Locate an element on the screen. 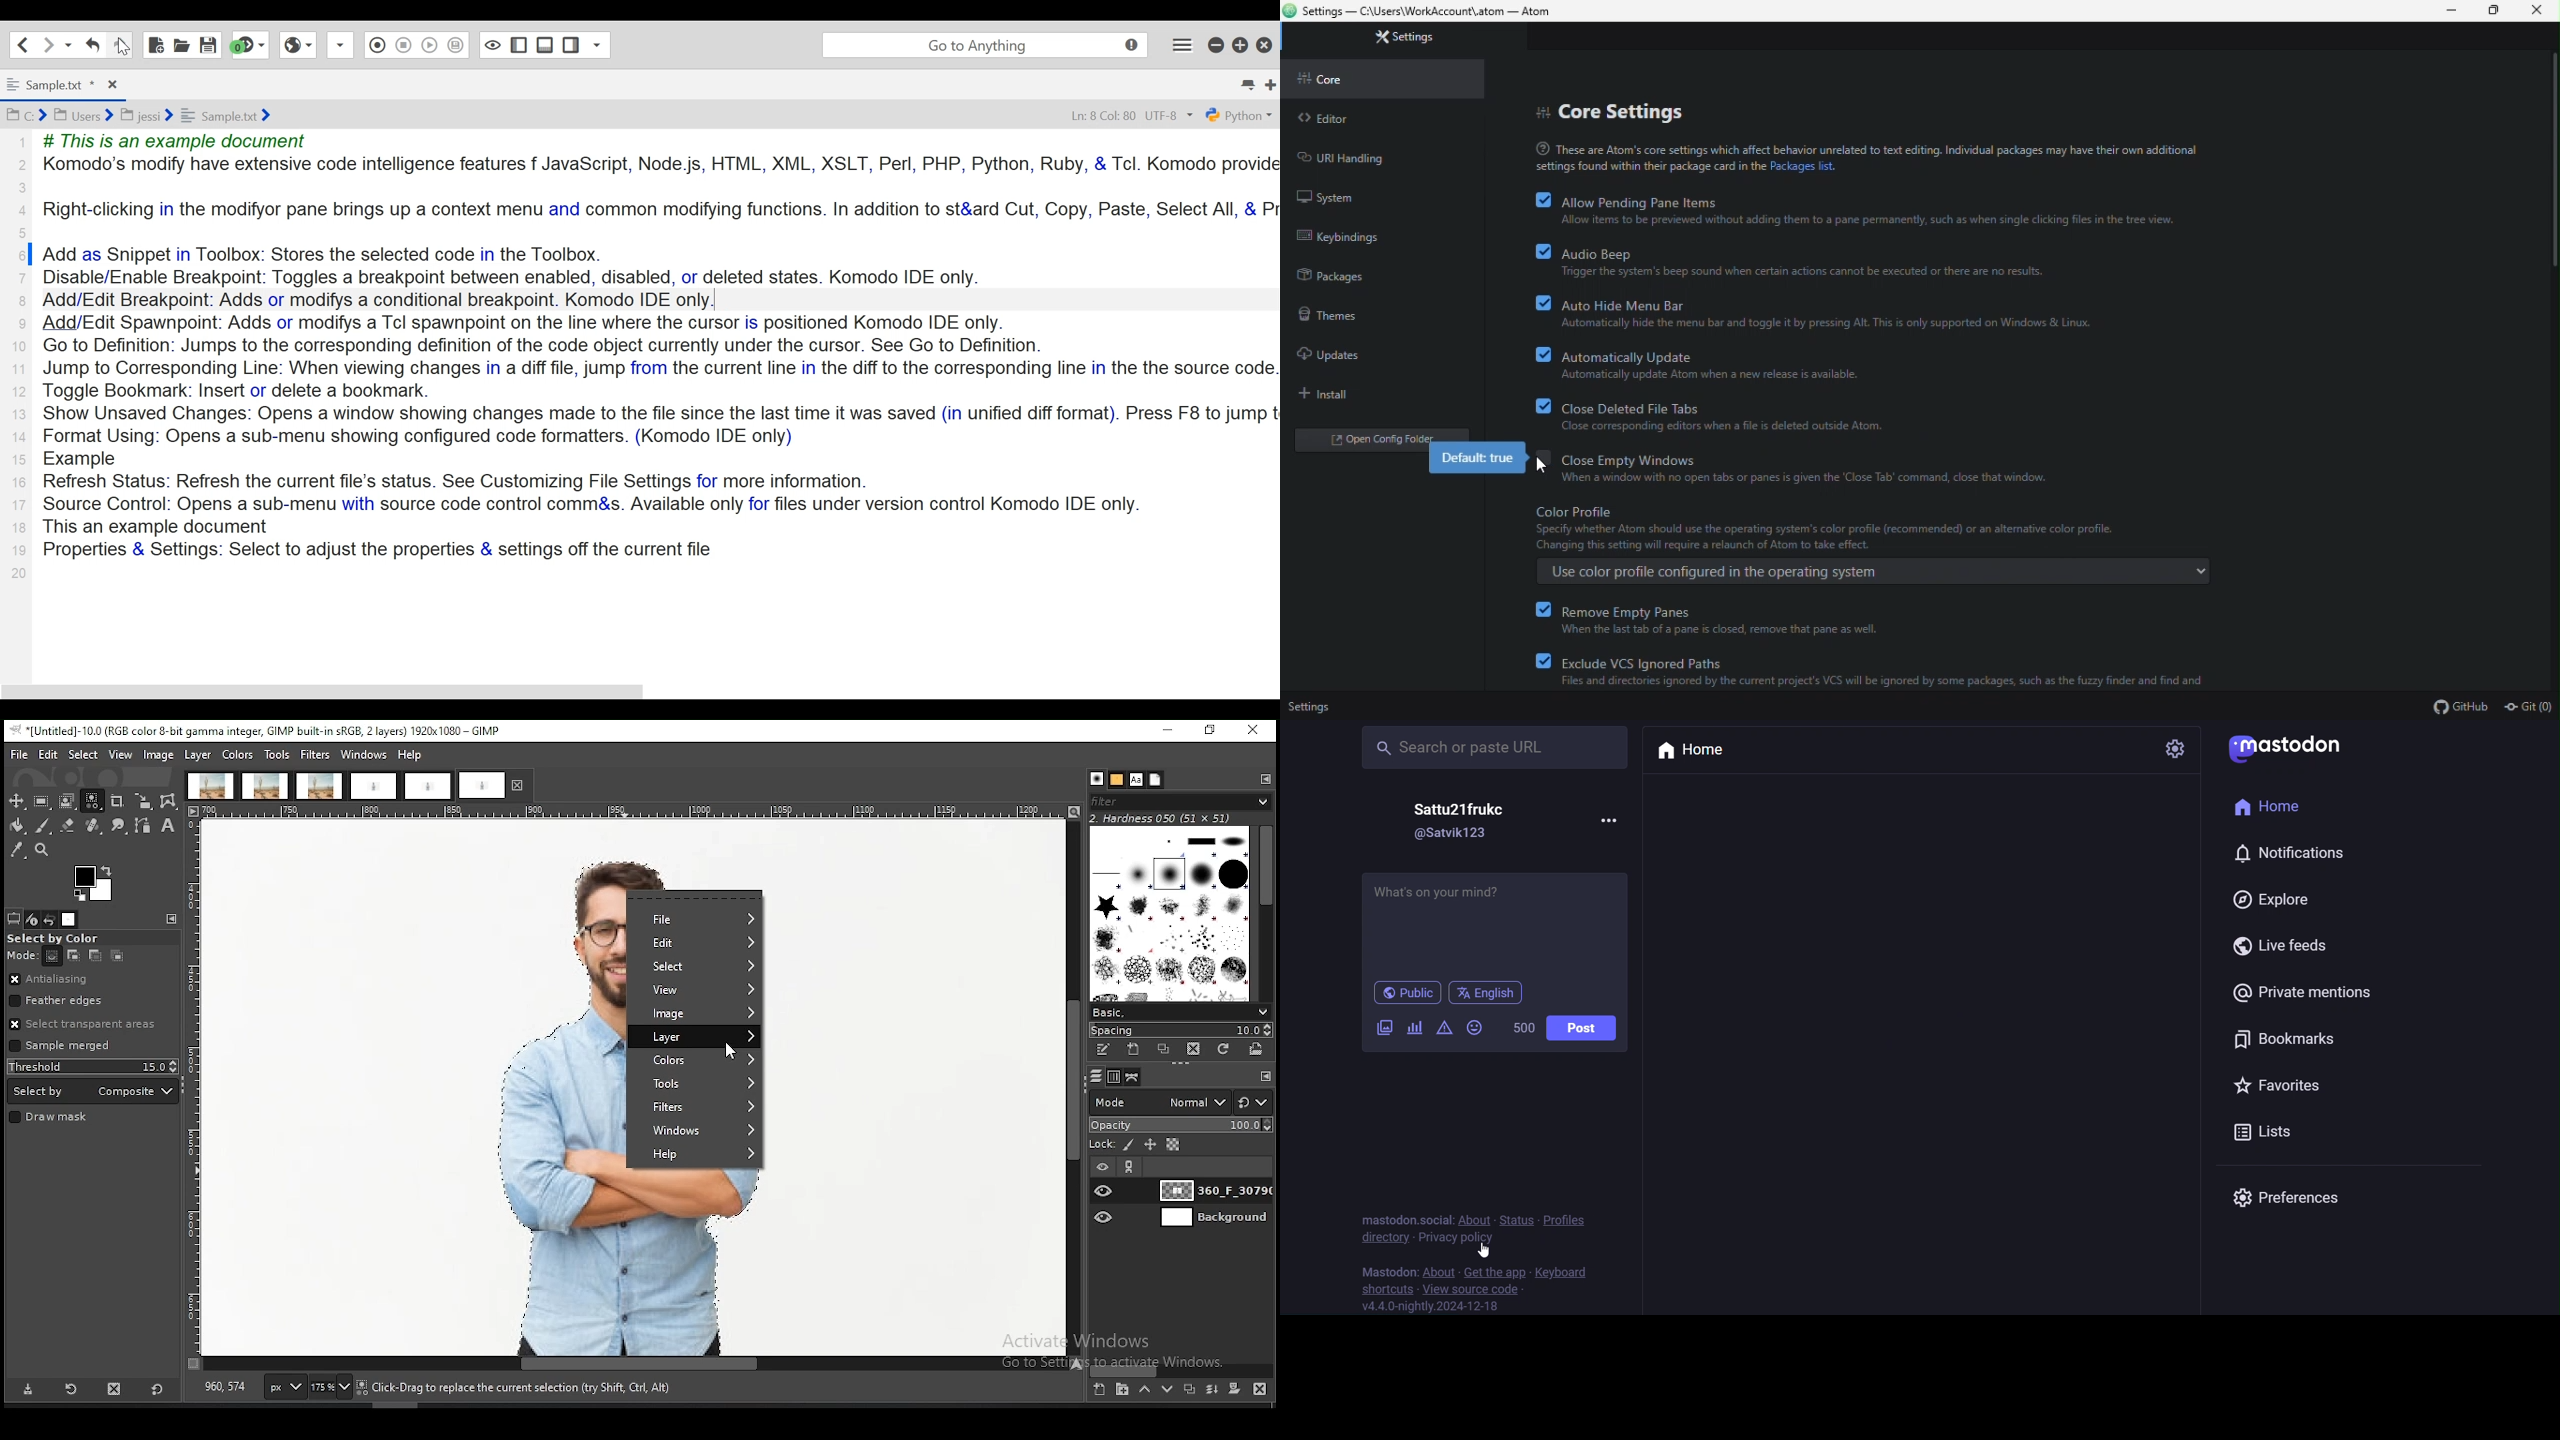  logo is located at coordinates (2296, 748).